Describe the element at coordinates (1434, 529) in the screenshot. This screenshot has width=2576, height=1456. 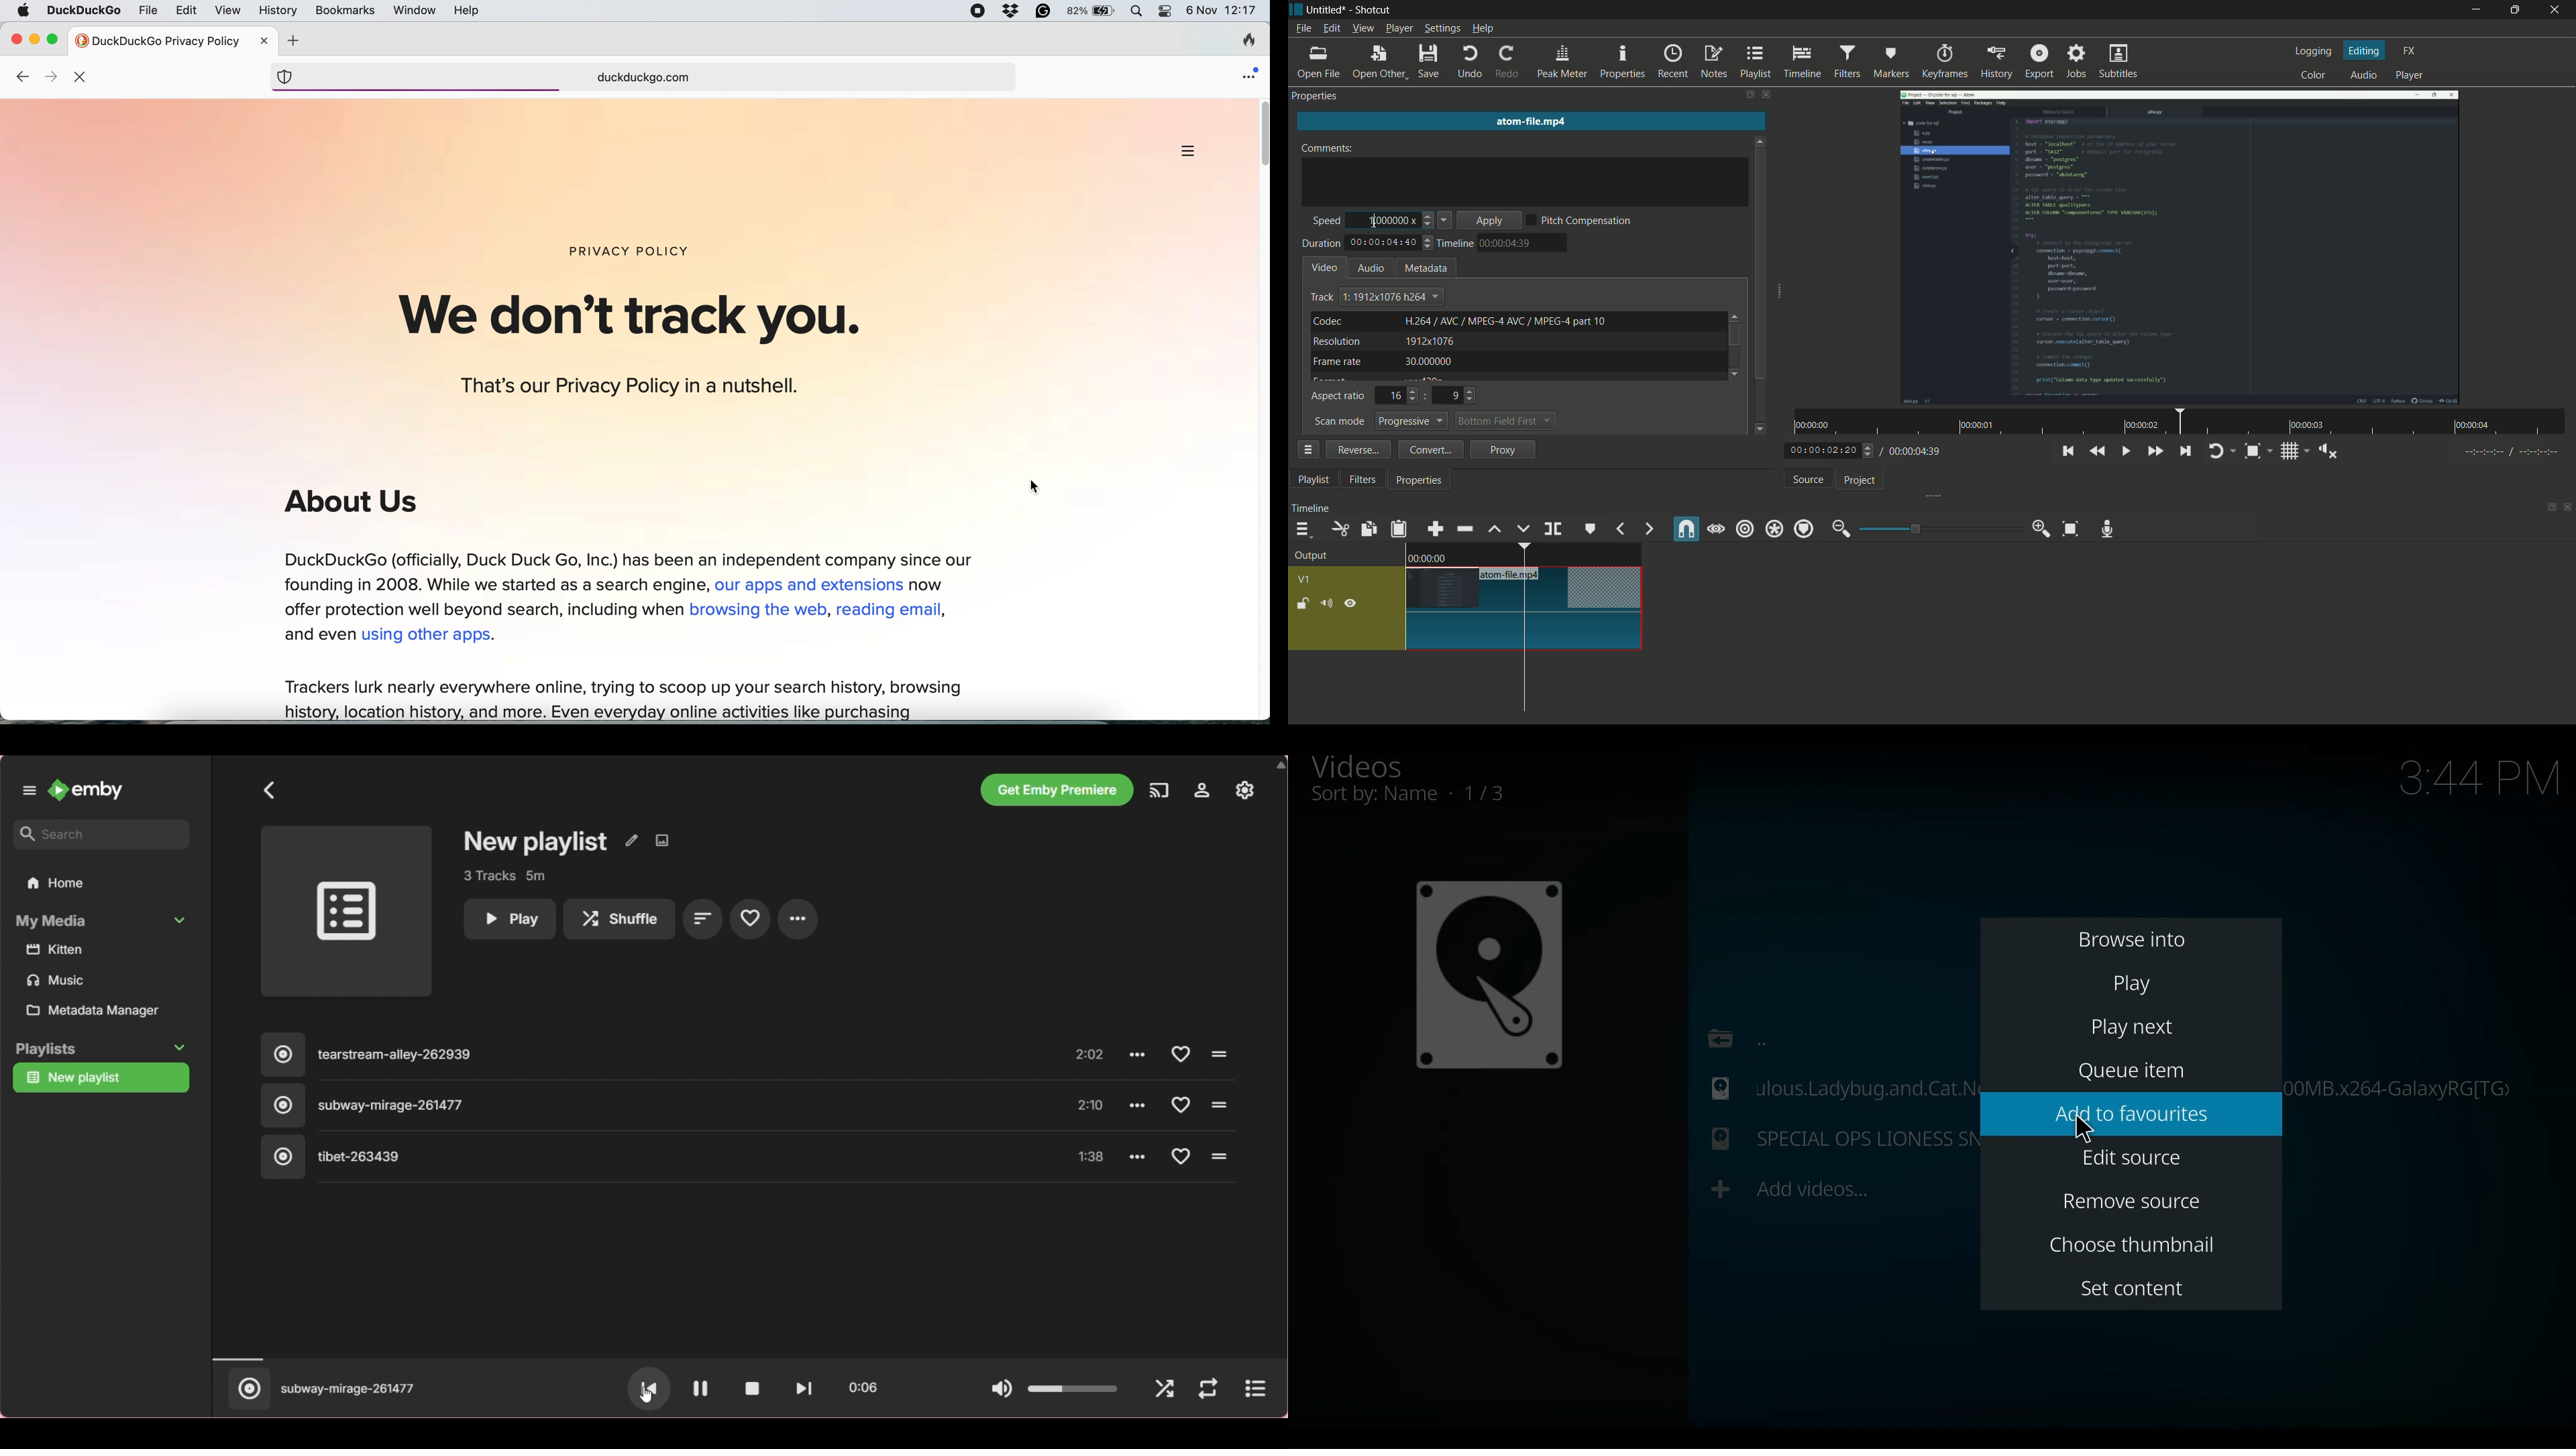
I see `append` at that location.